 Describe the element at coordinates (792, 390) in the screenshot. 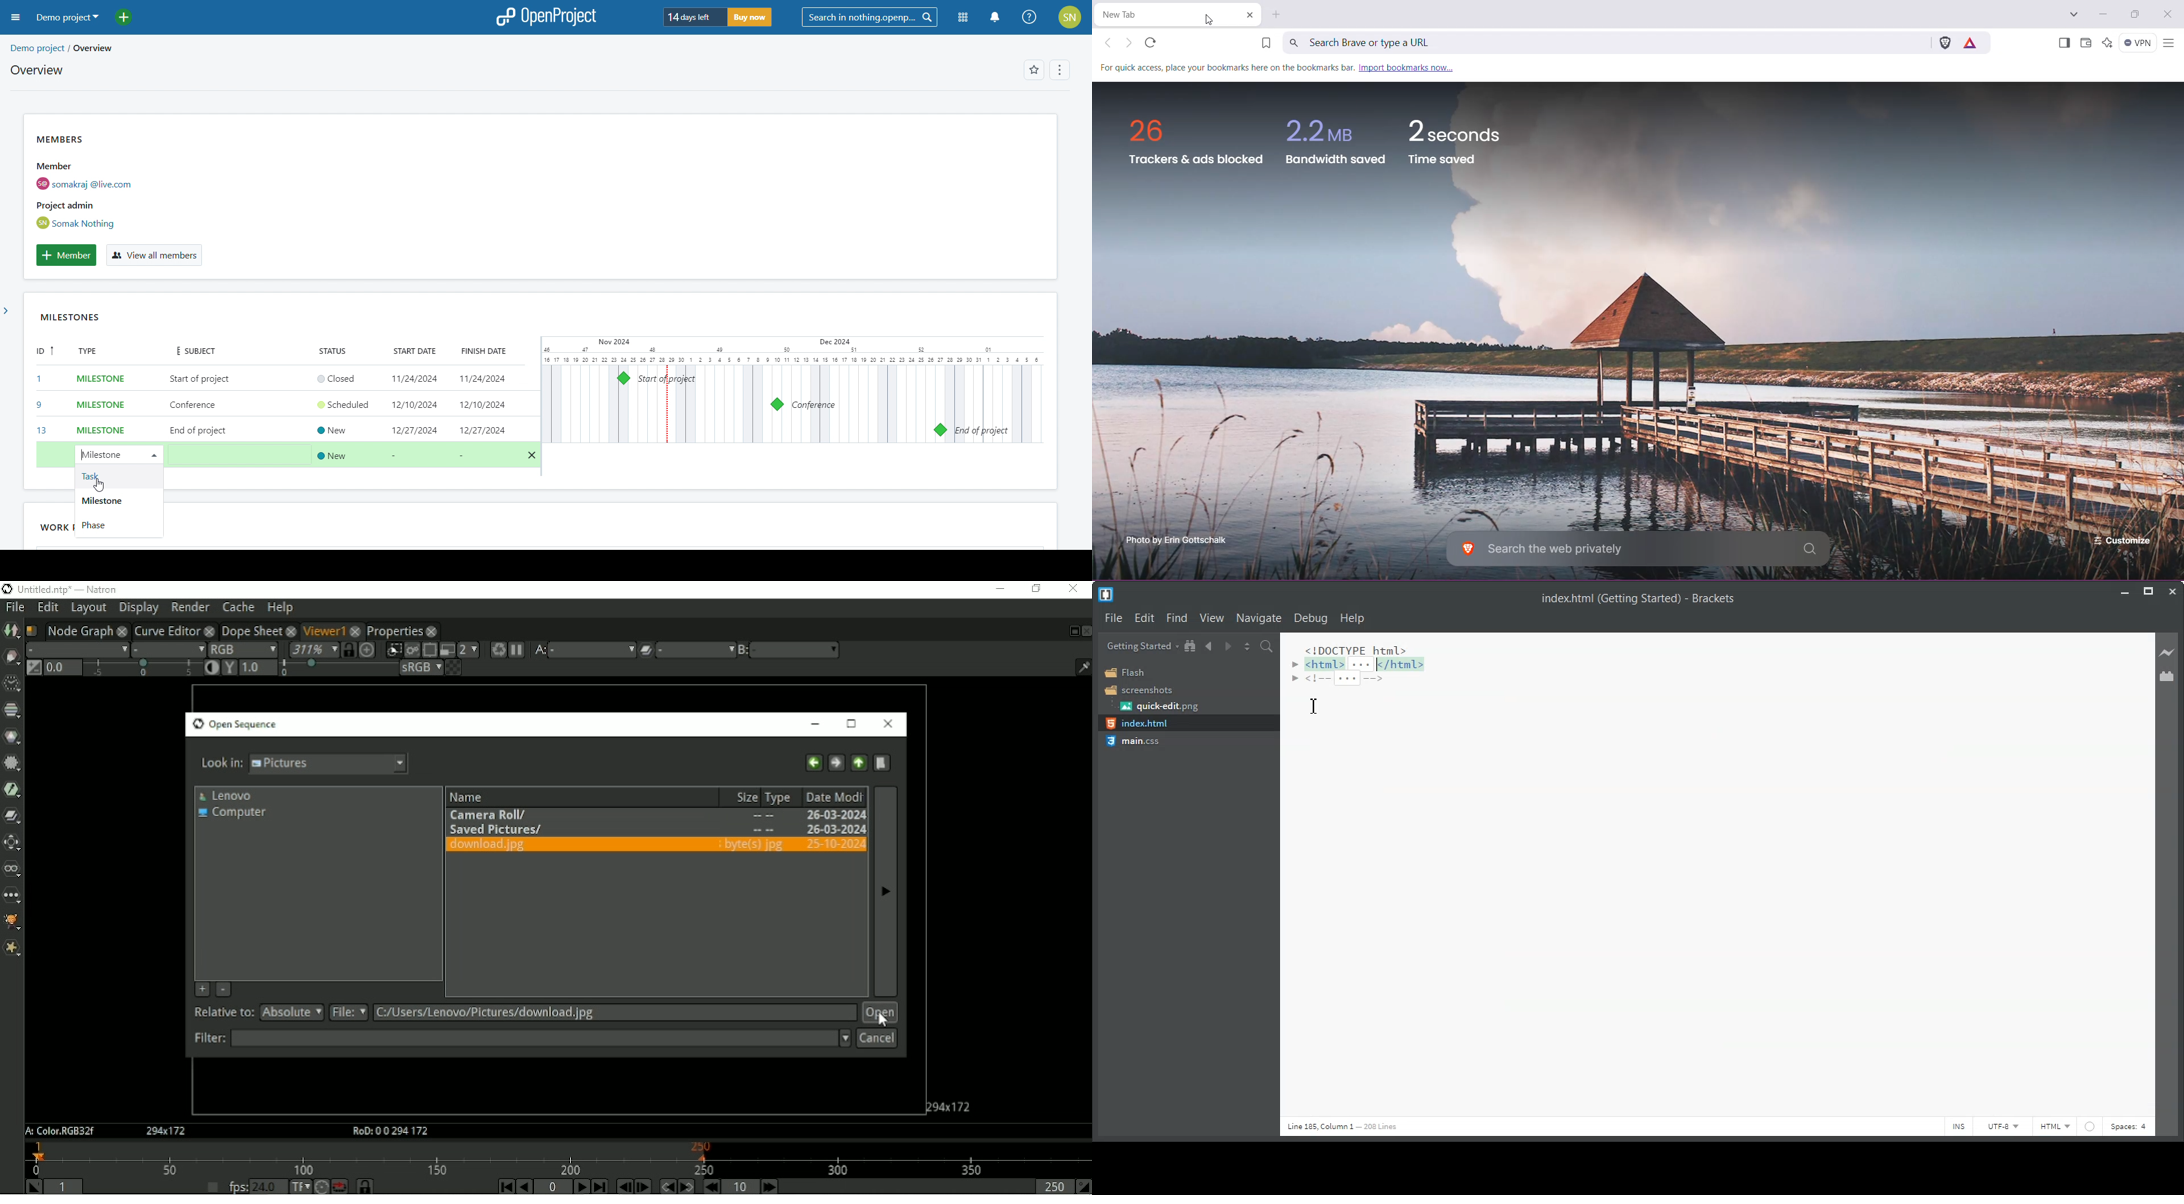

I see `calendar view` at that location.